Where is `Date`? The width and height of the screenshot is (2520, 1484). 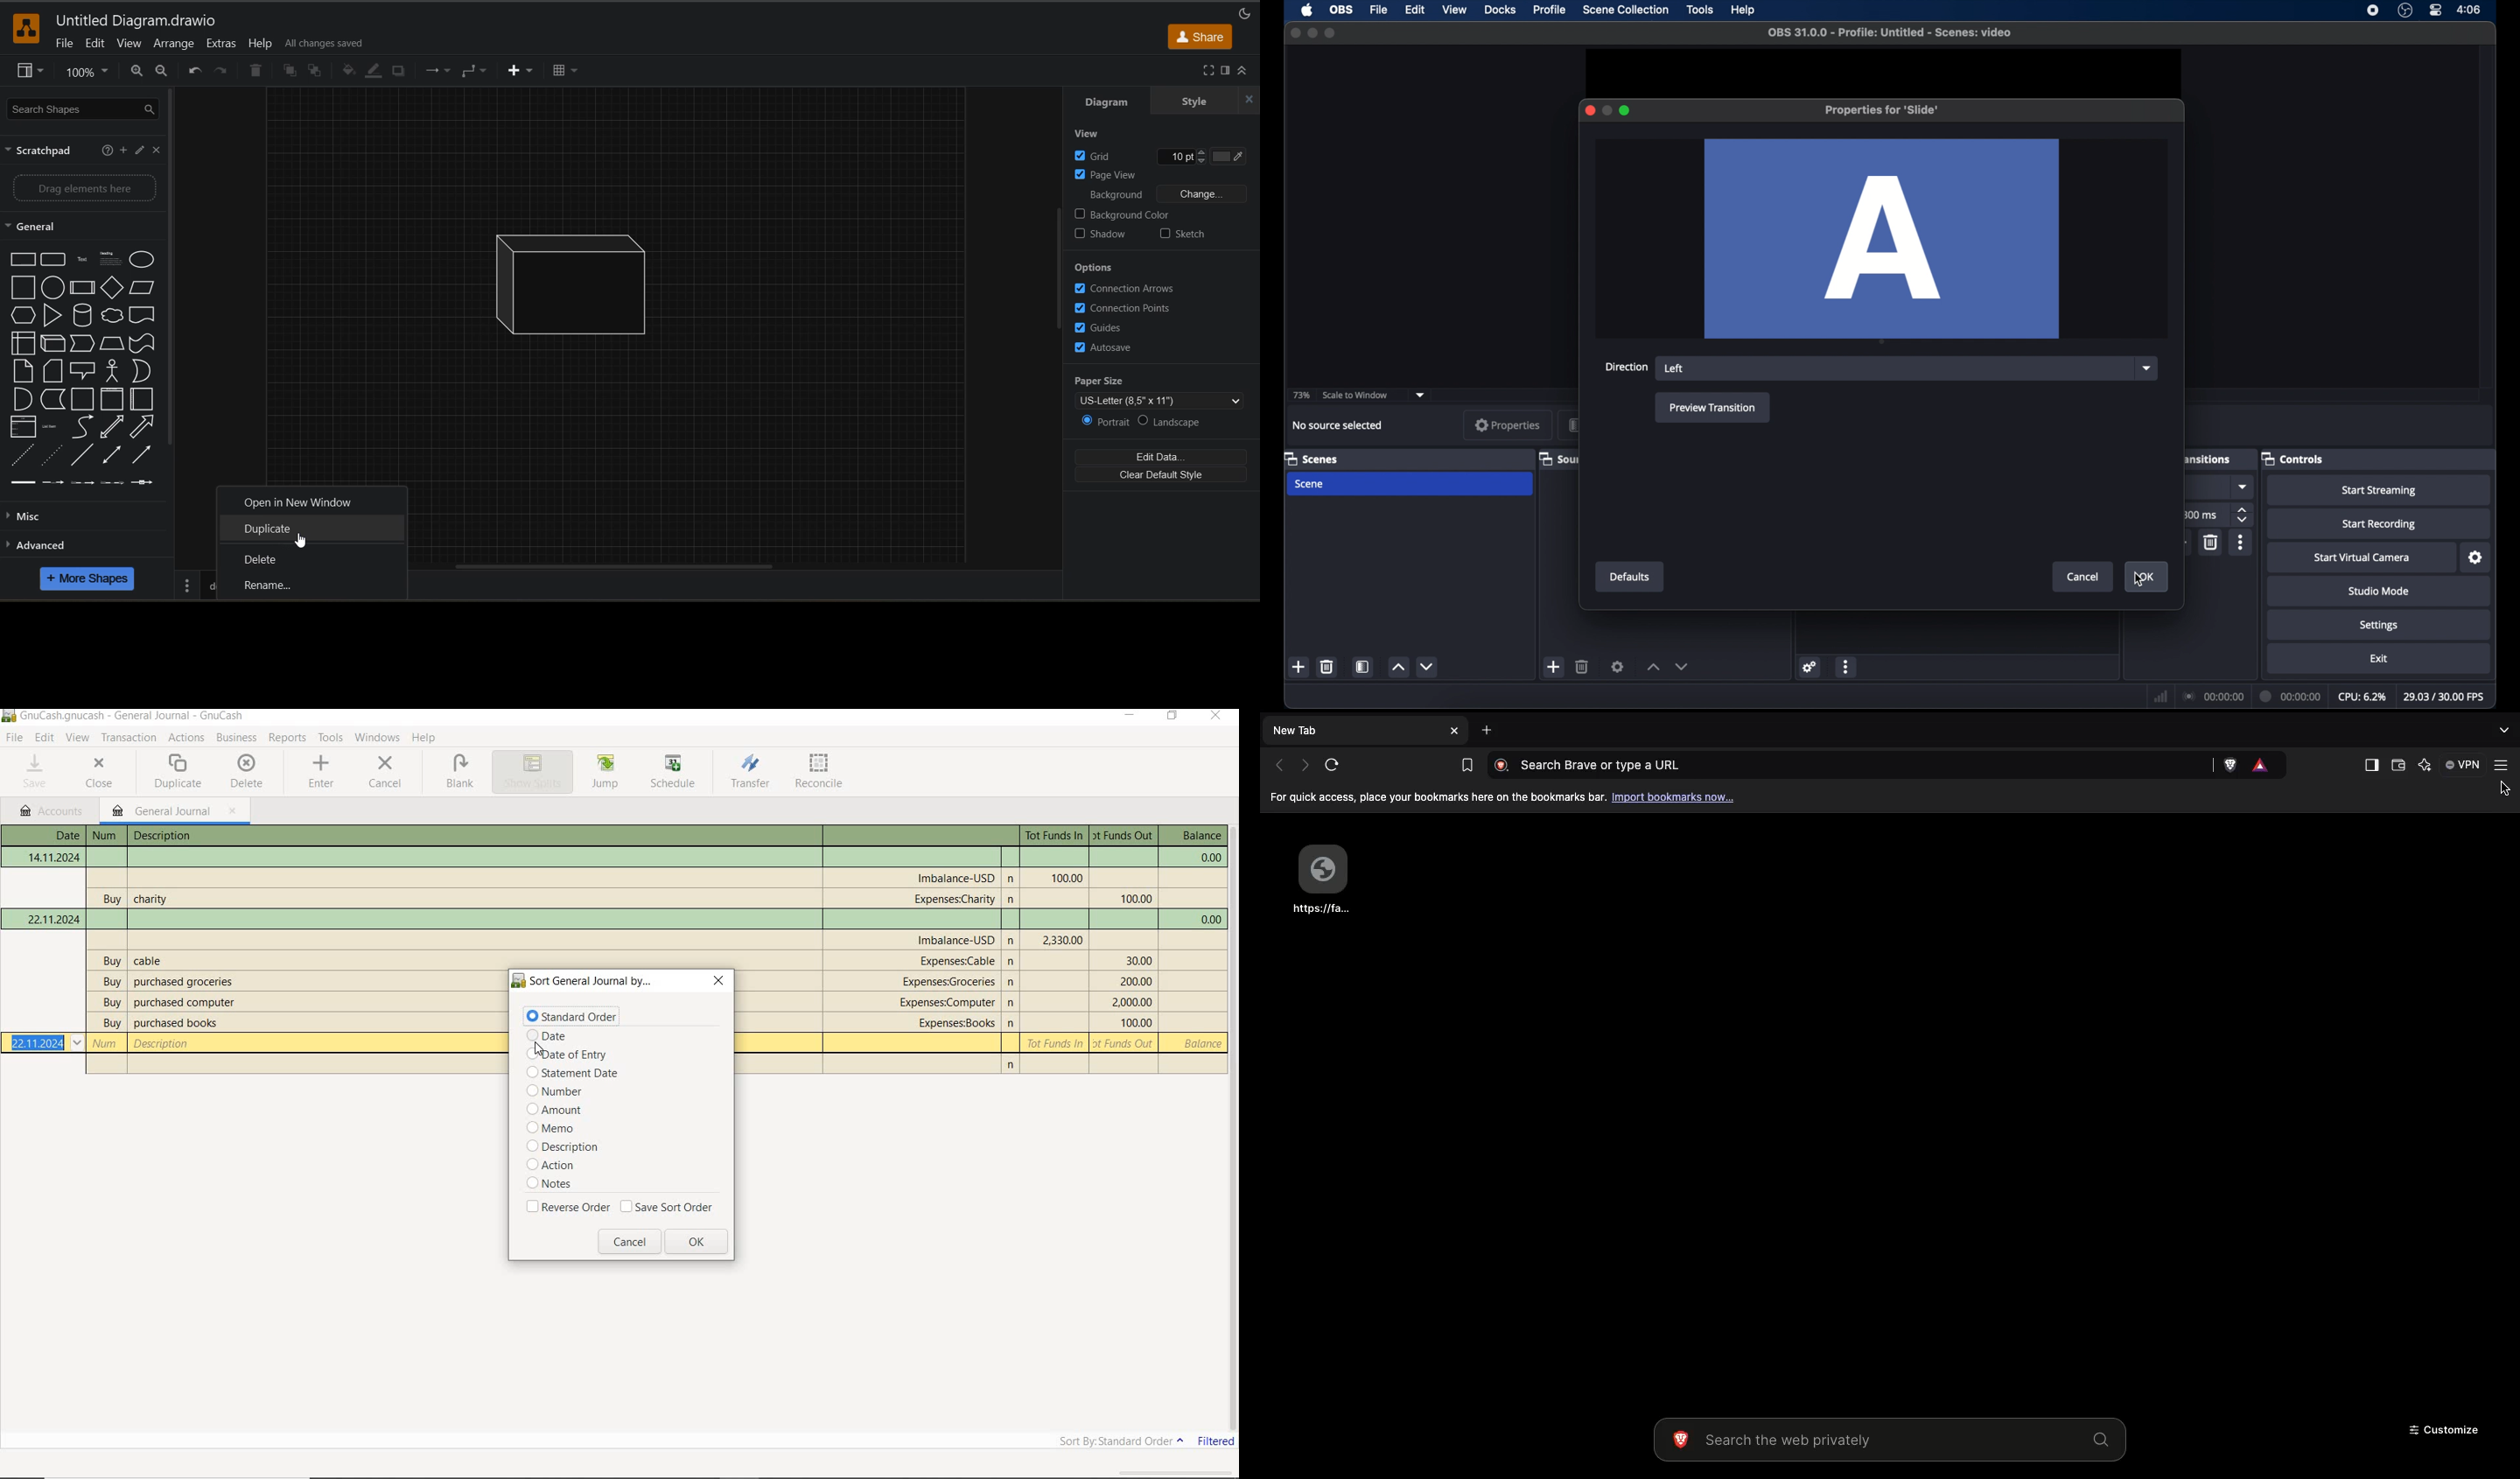 Date is located at coordinates (53, 918).